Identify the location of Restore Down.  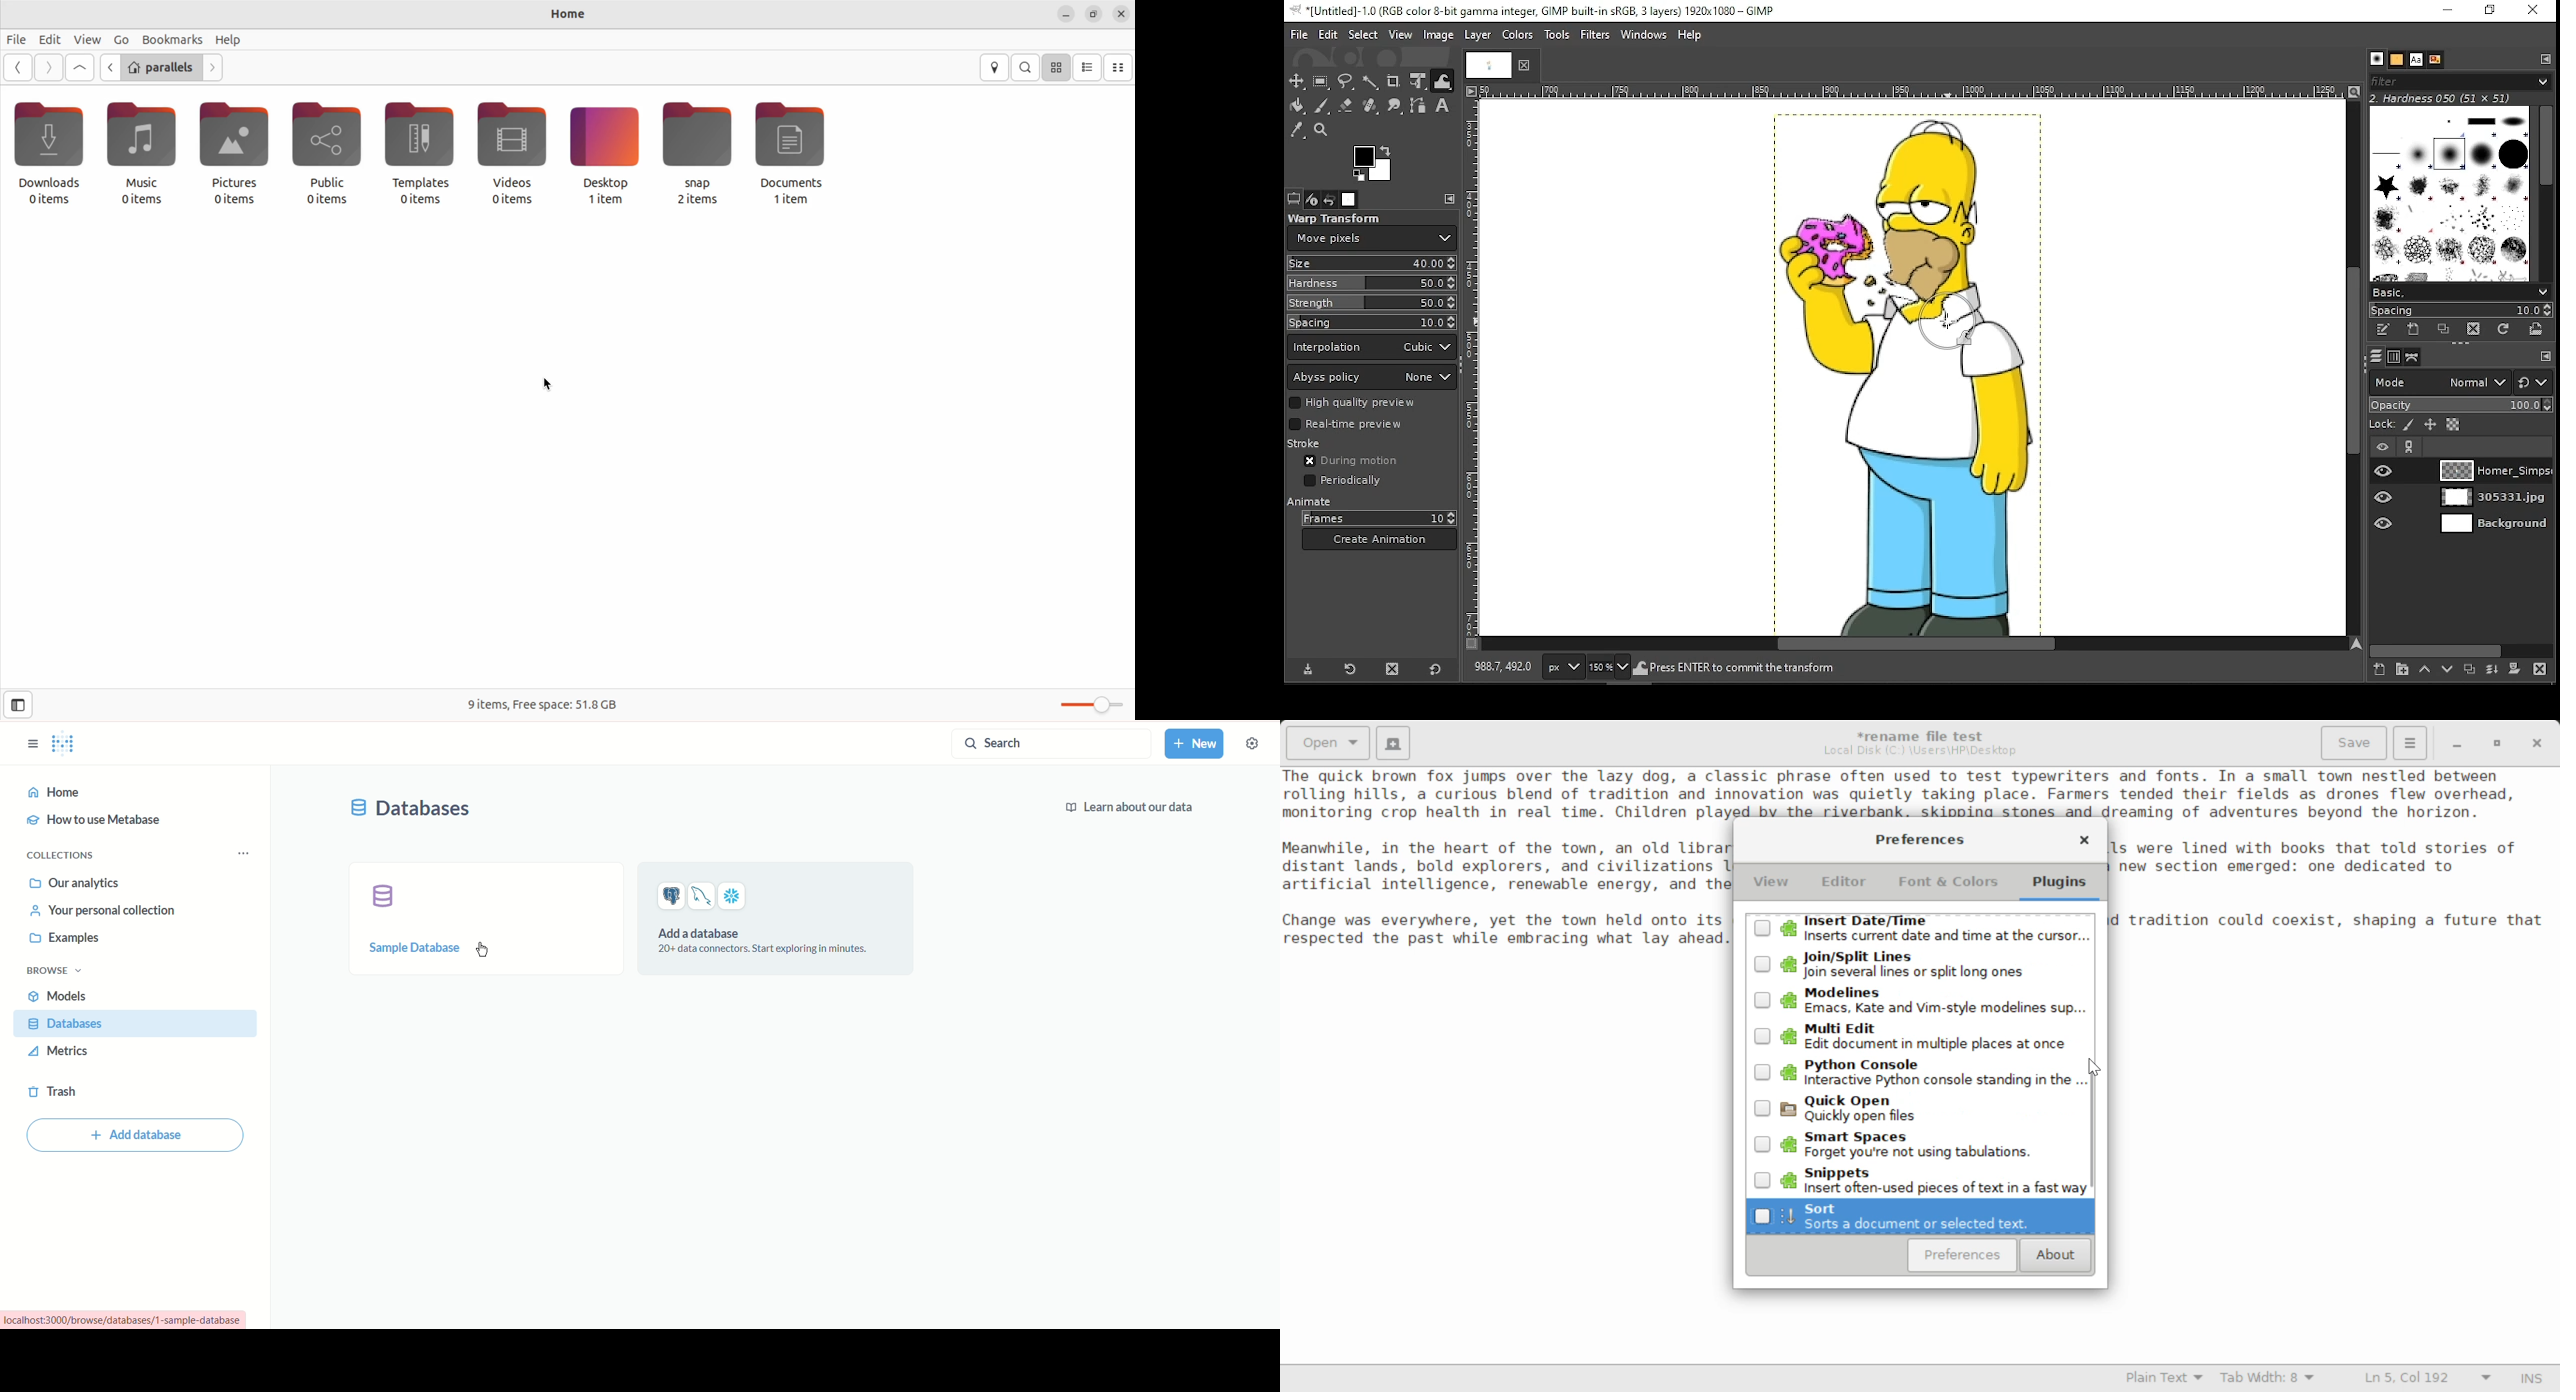
(2455, 743).